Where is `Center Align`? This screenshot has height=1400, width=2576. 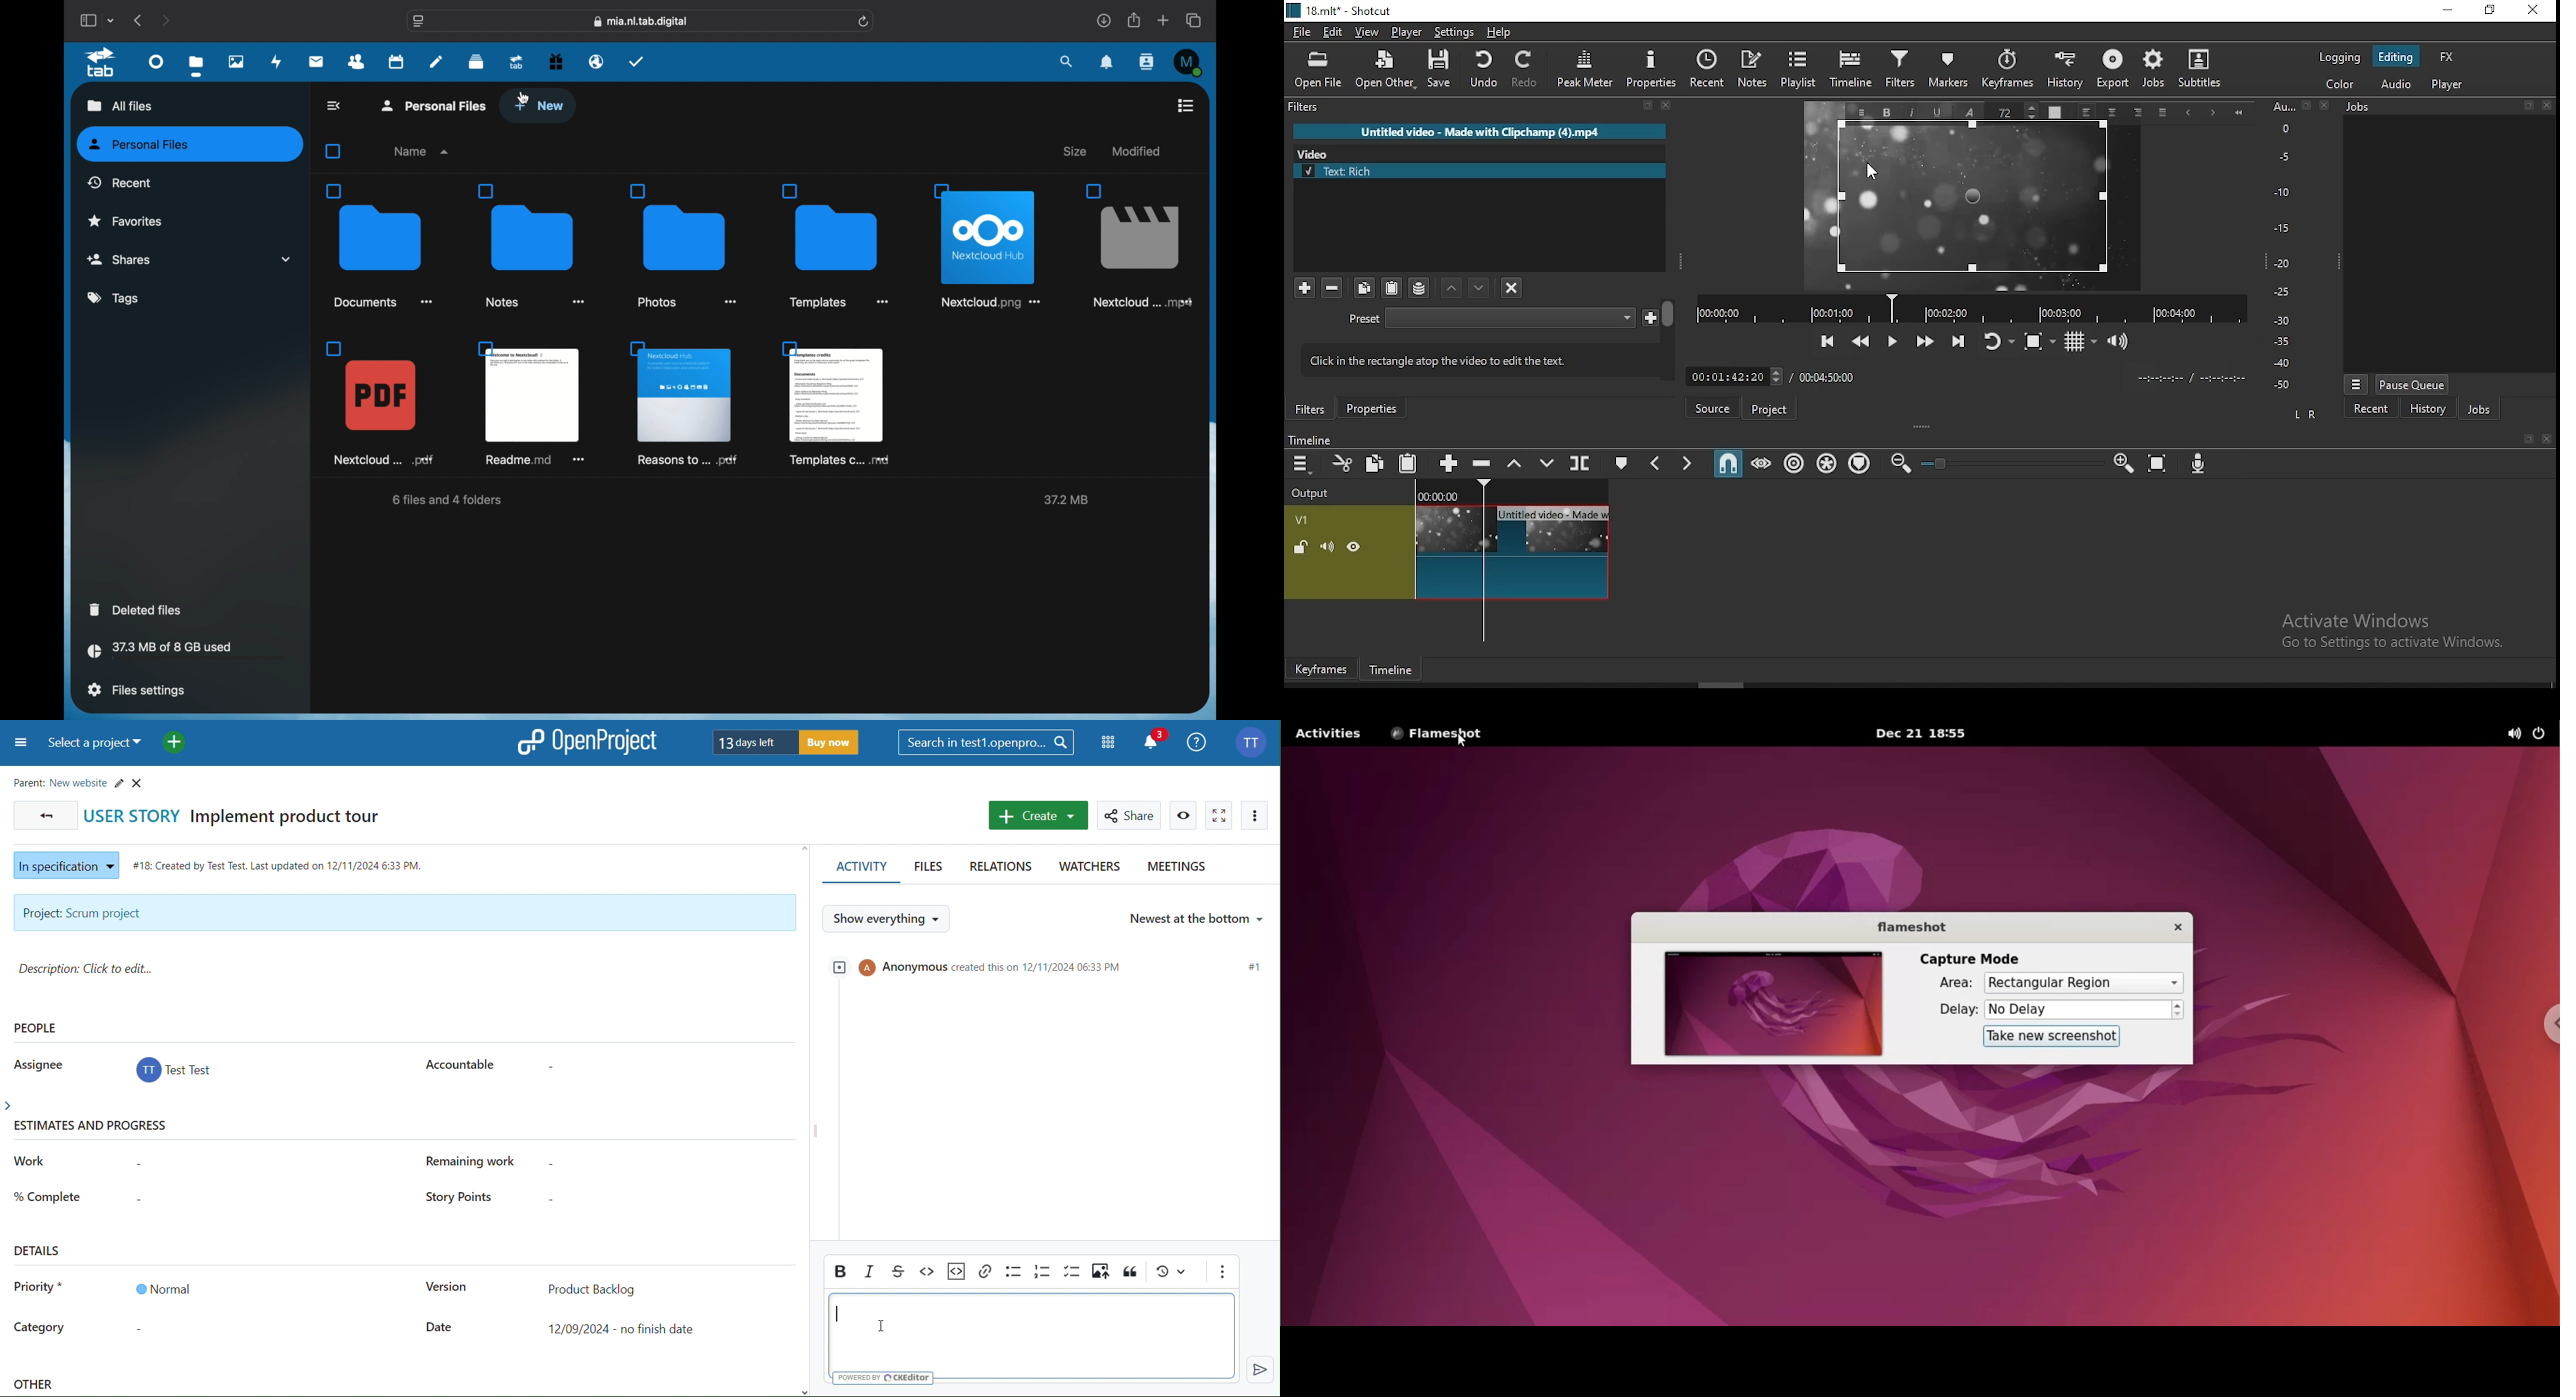
Center Align is located at coordinates (2114, 113).